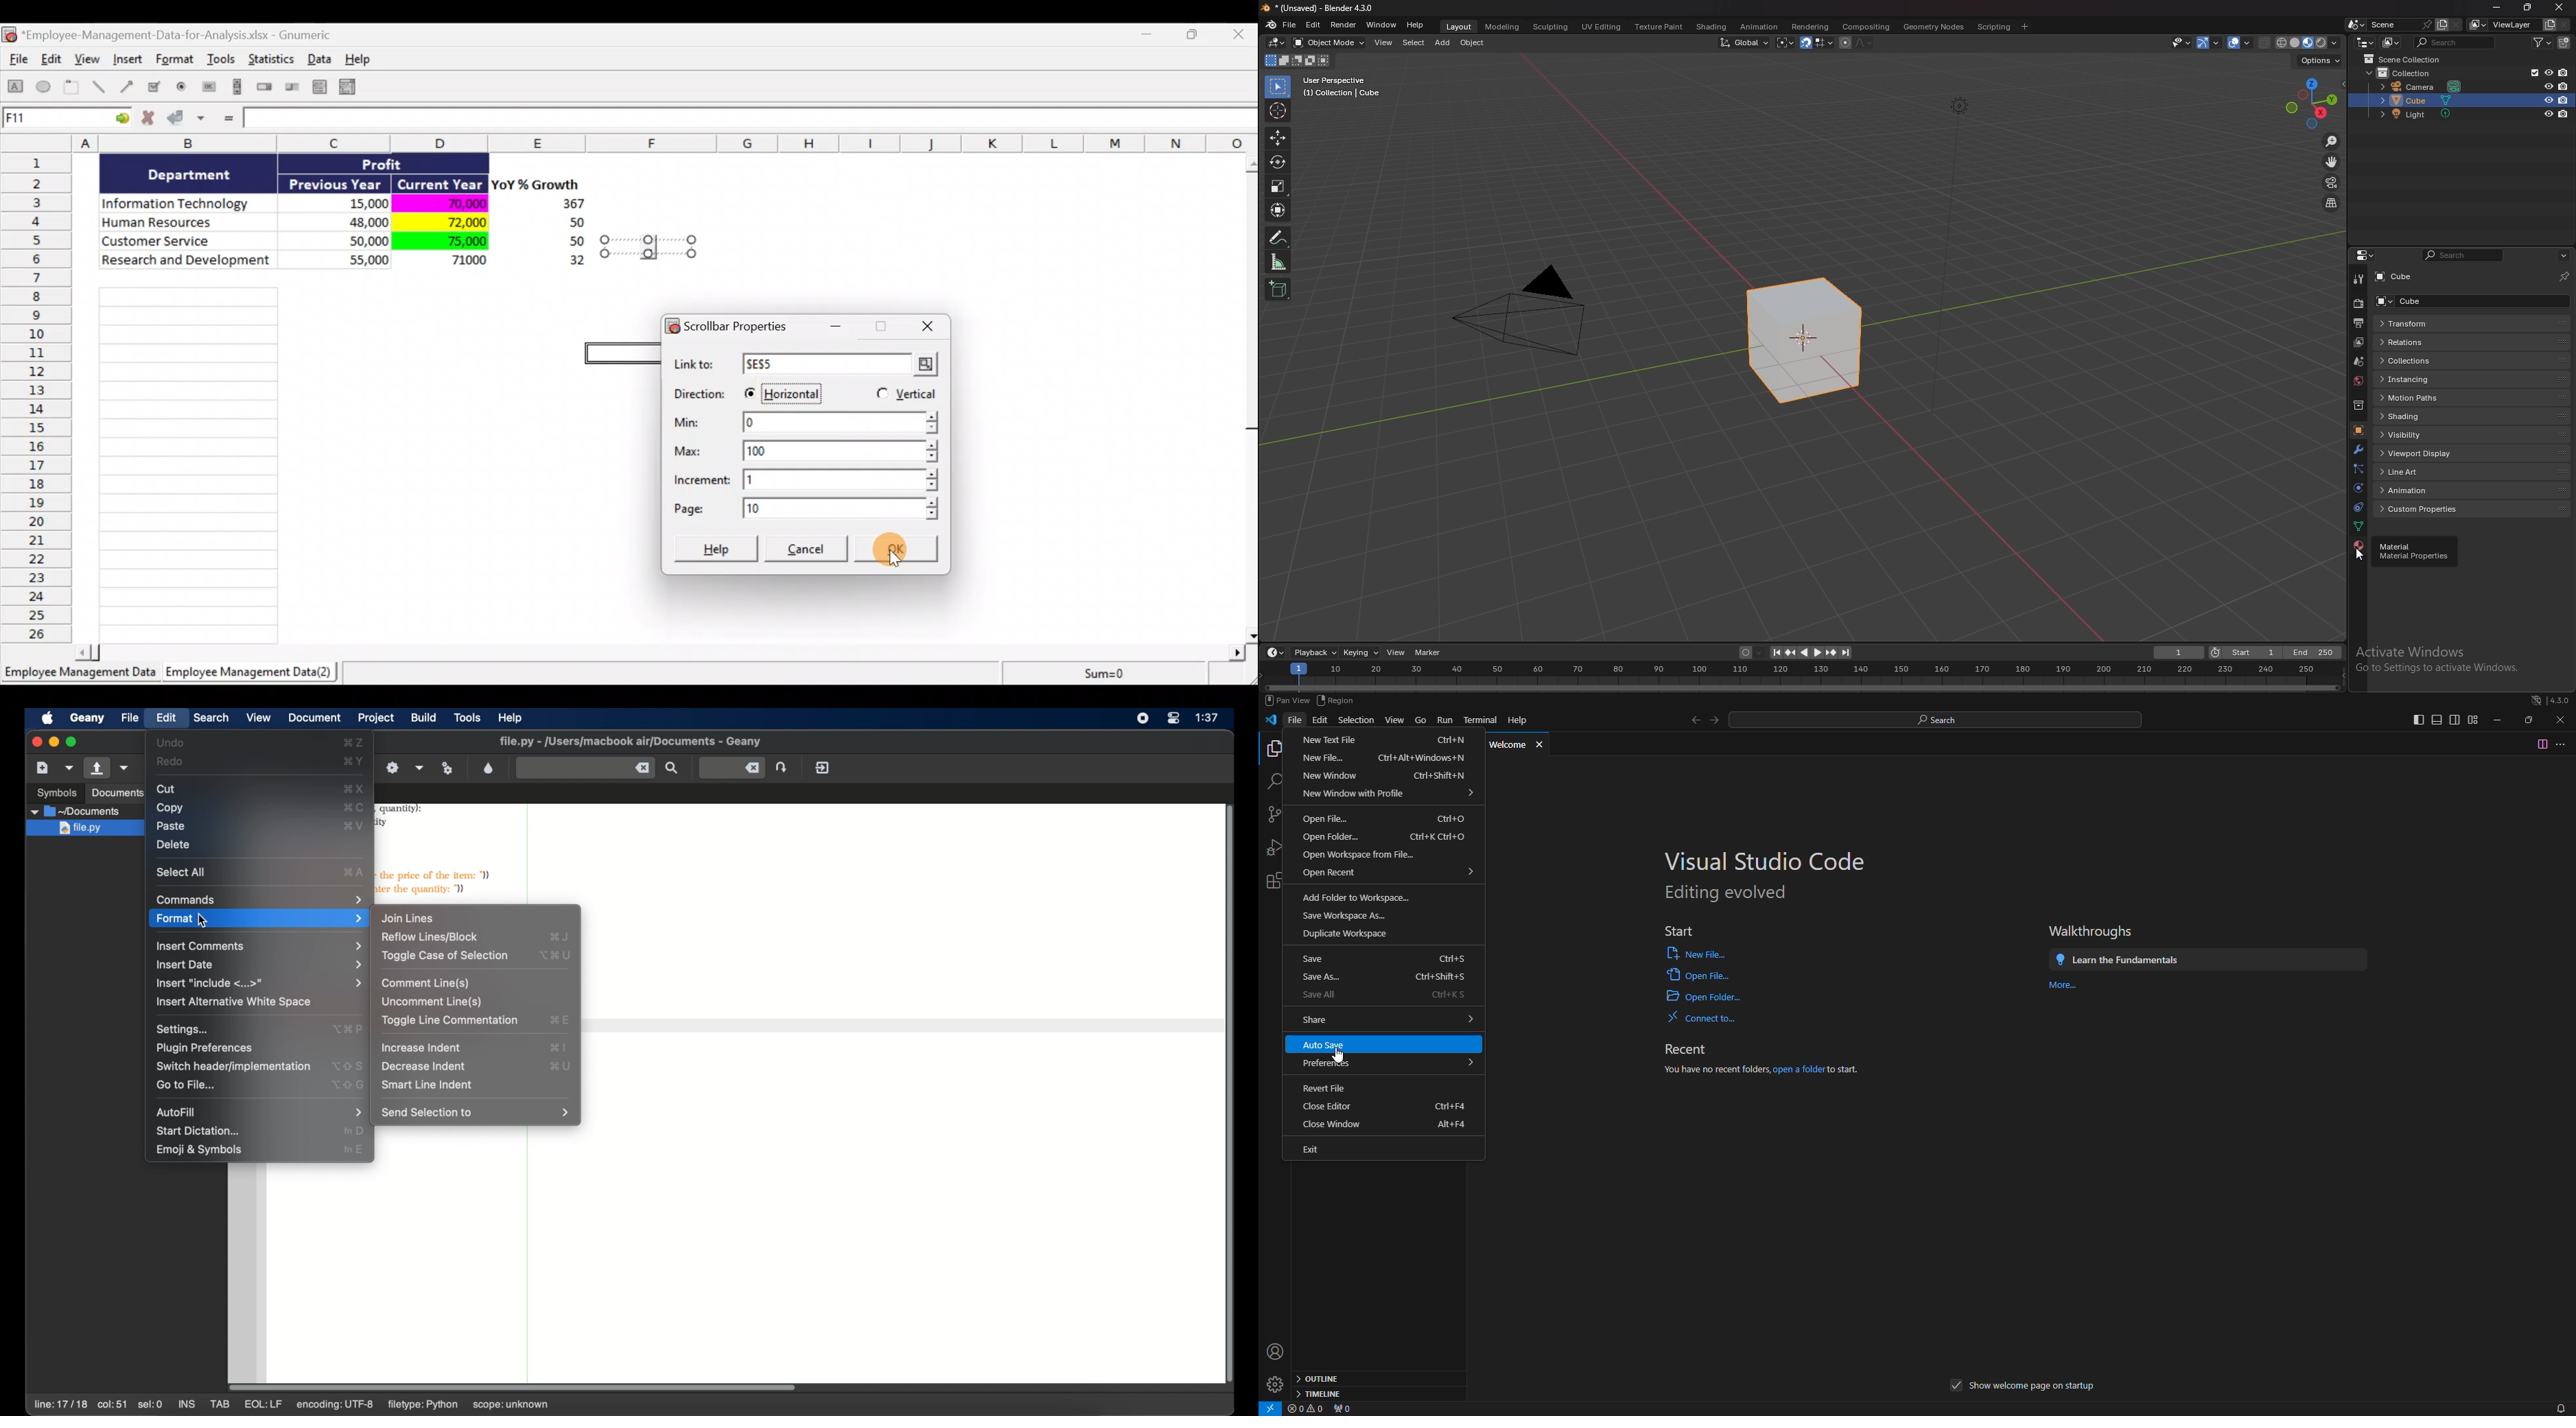  What do you see at coordinates (1322, 1377) in the screenshot?
I see `outline` at bounding box center [1322, 1377].